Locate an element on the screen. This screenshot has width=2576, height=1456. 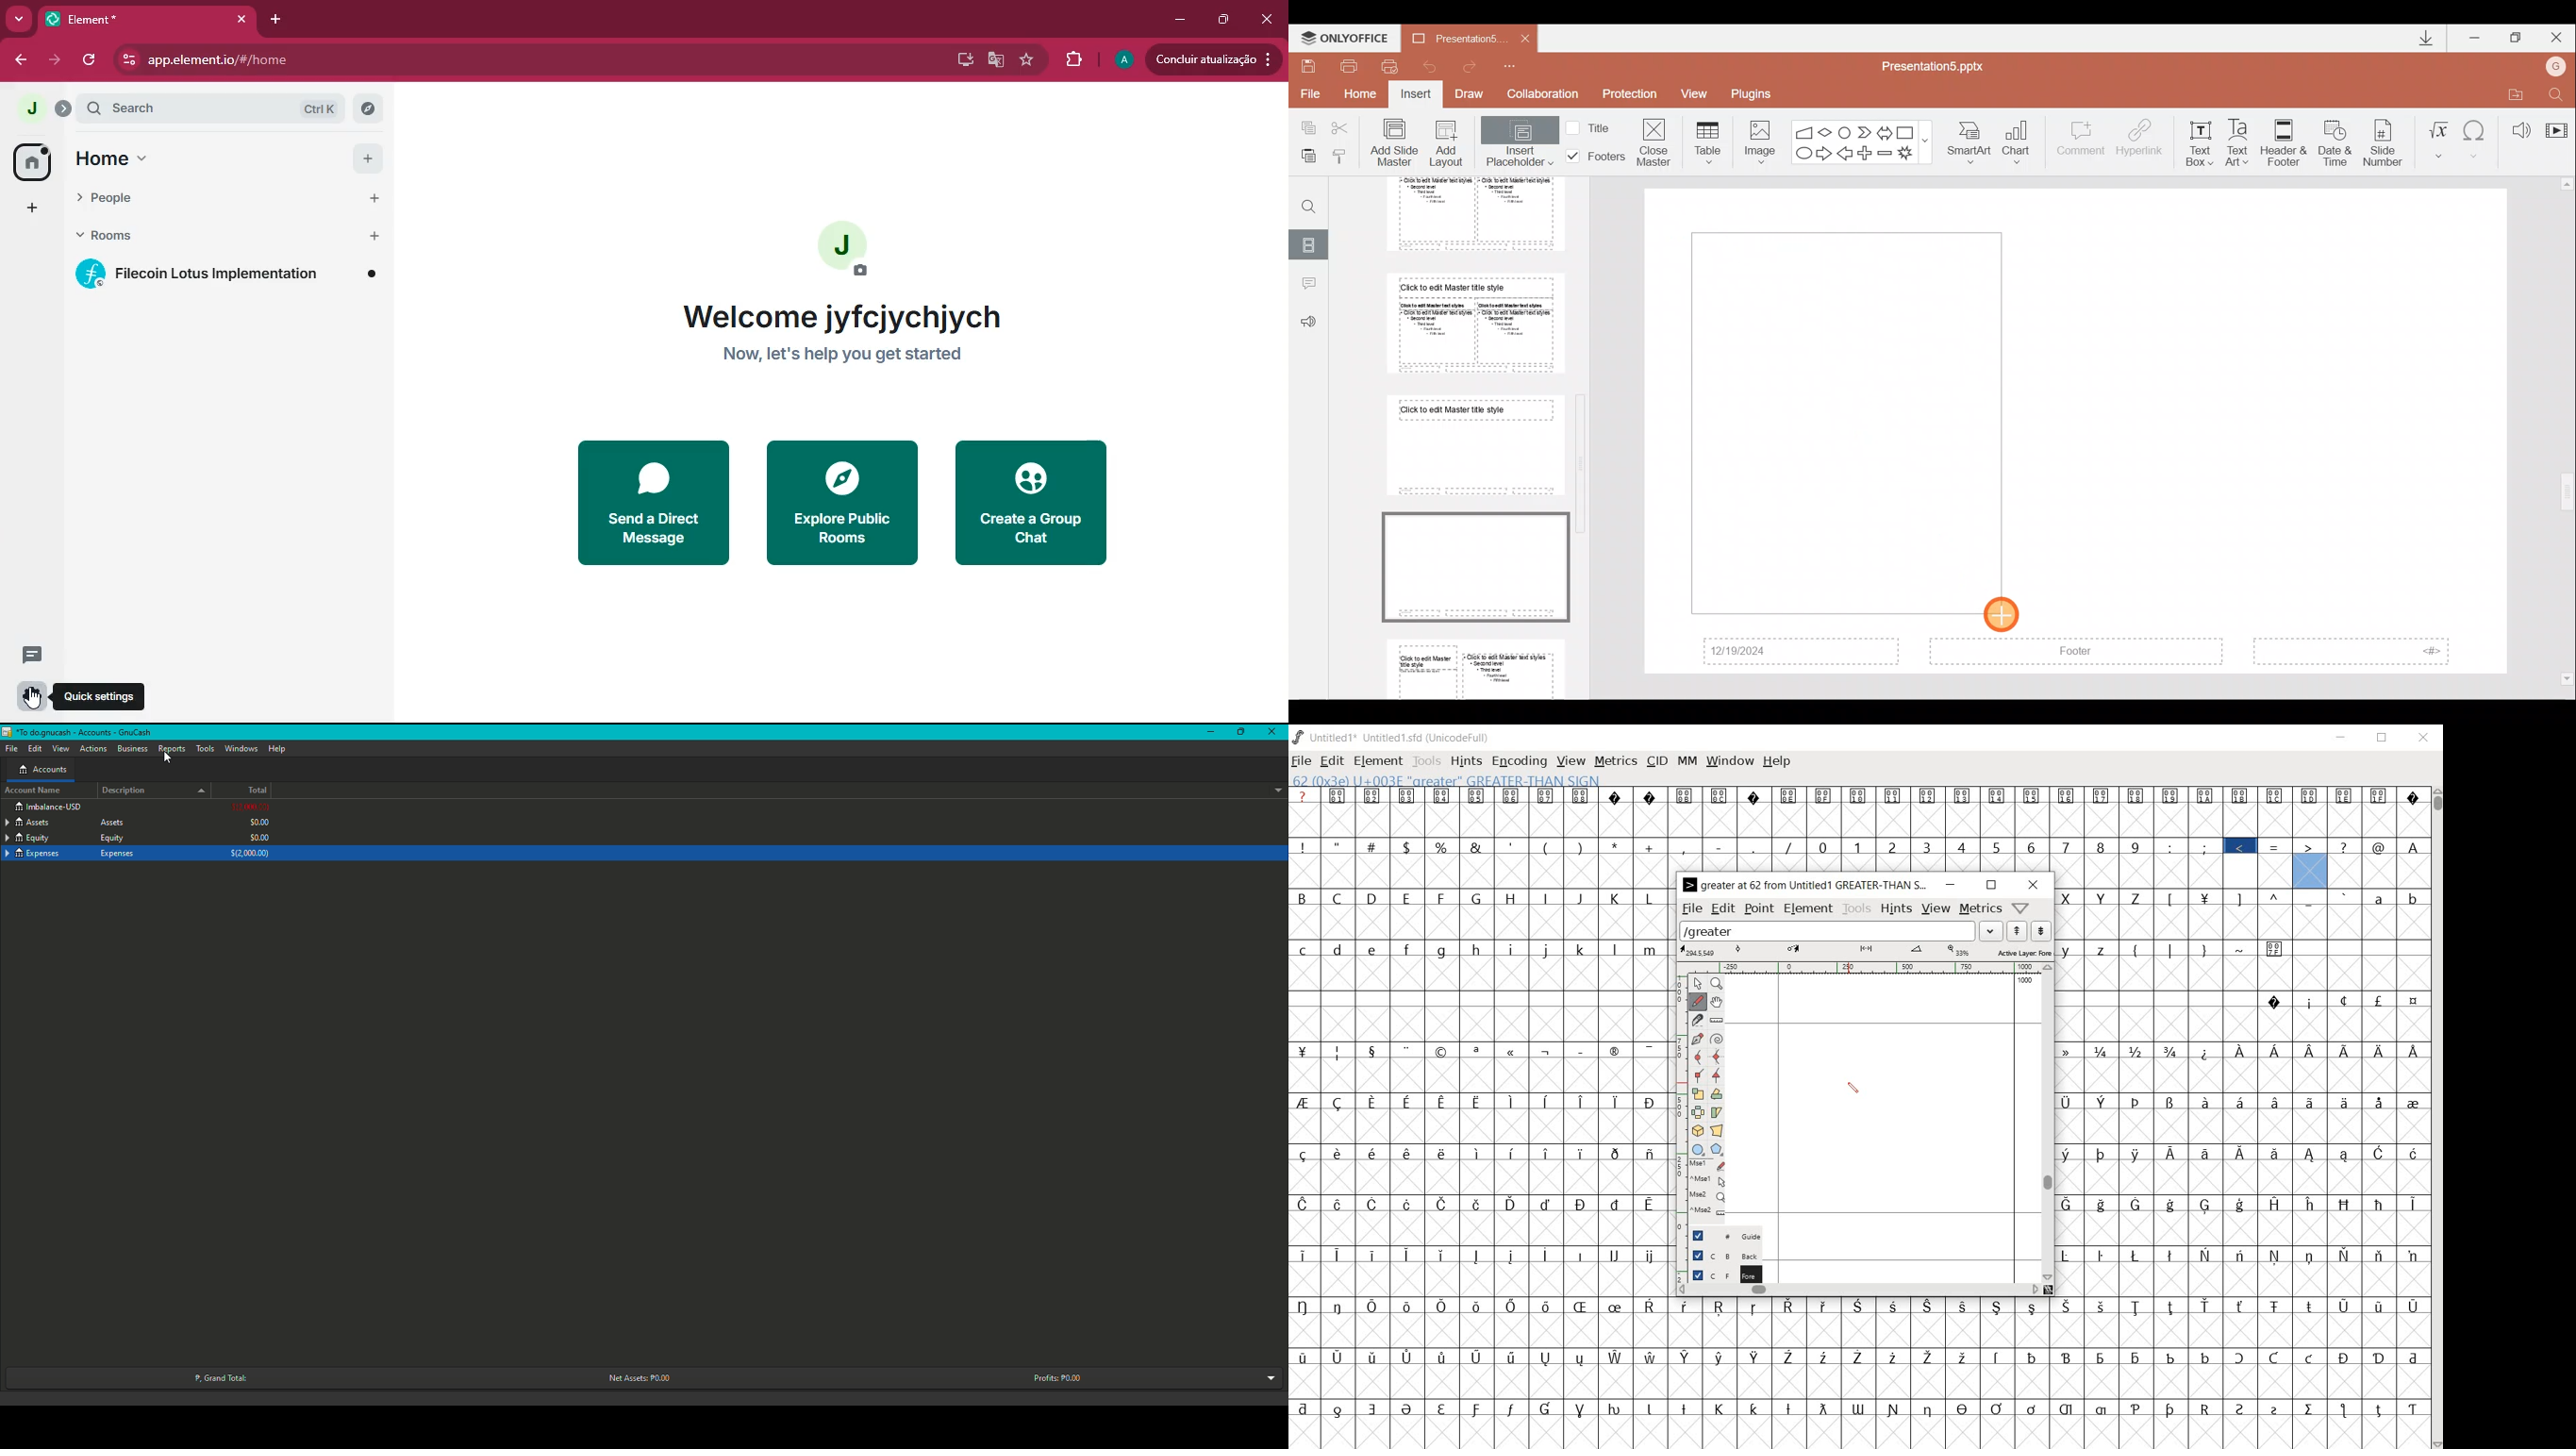
hints is located at coordinates (1897, 910).